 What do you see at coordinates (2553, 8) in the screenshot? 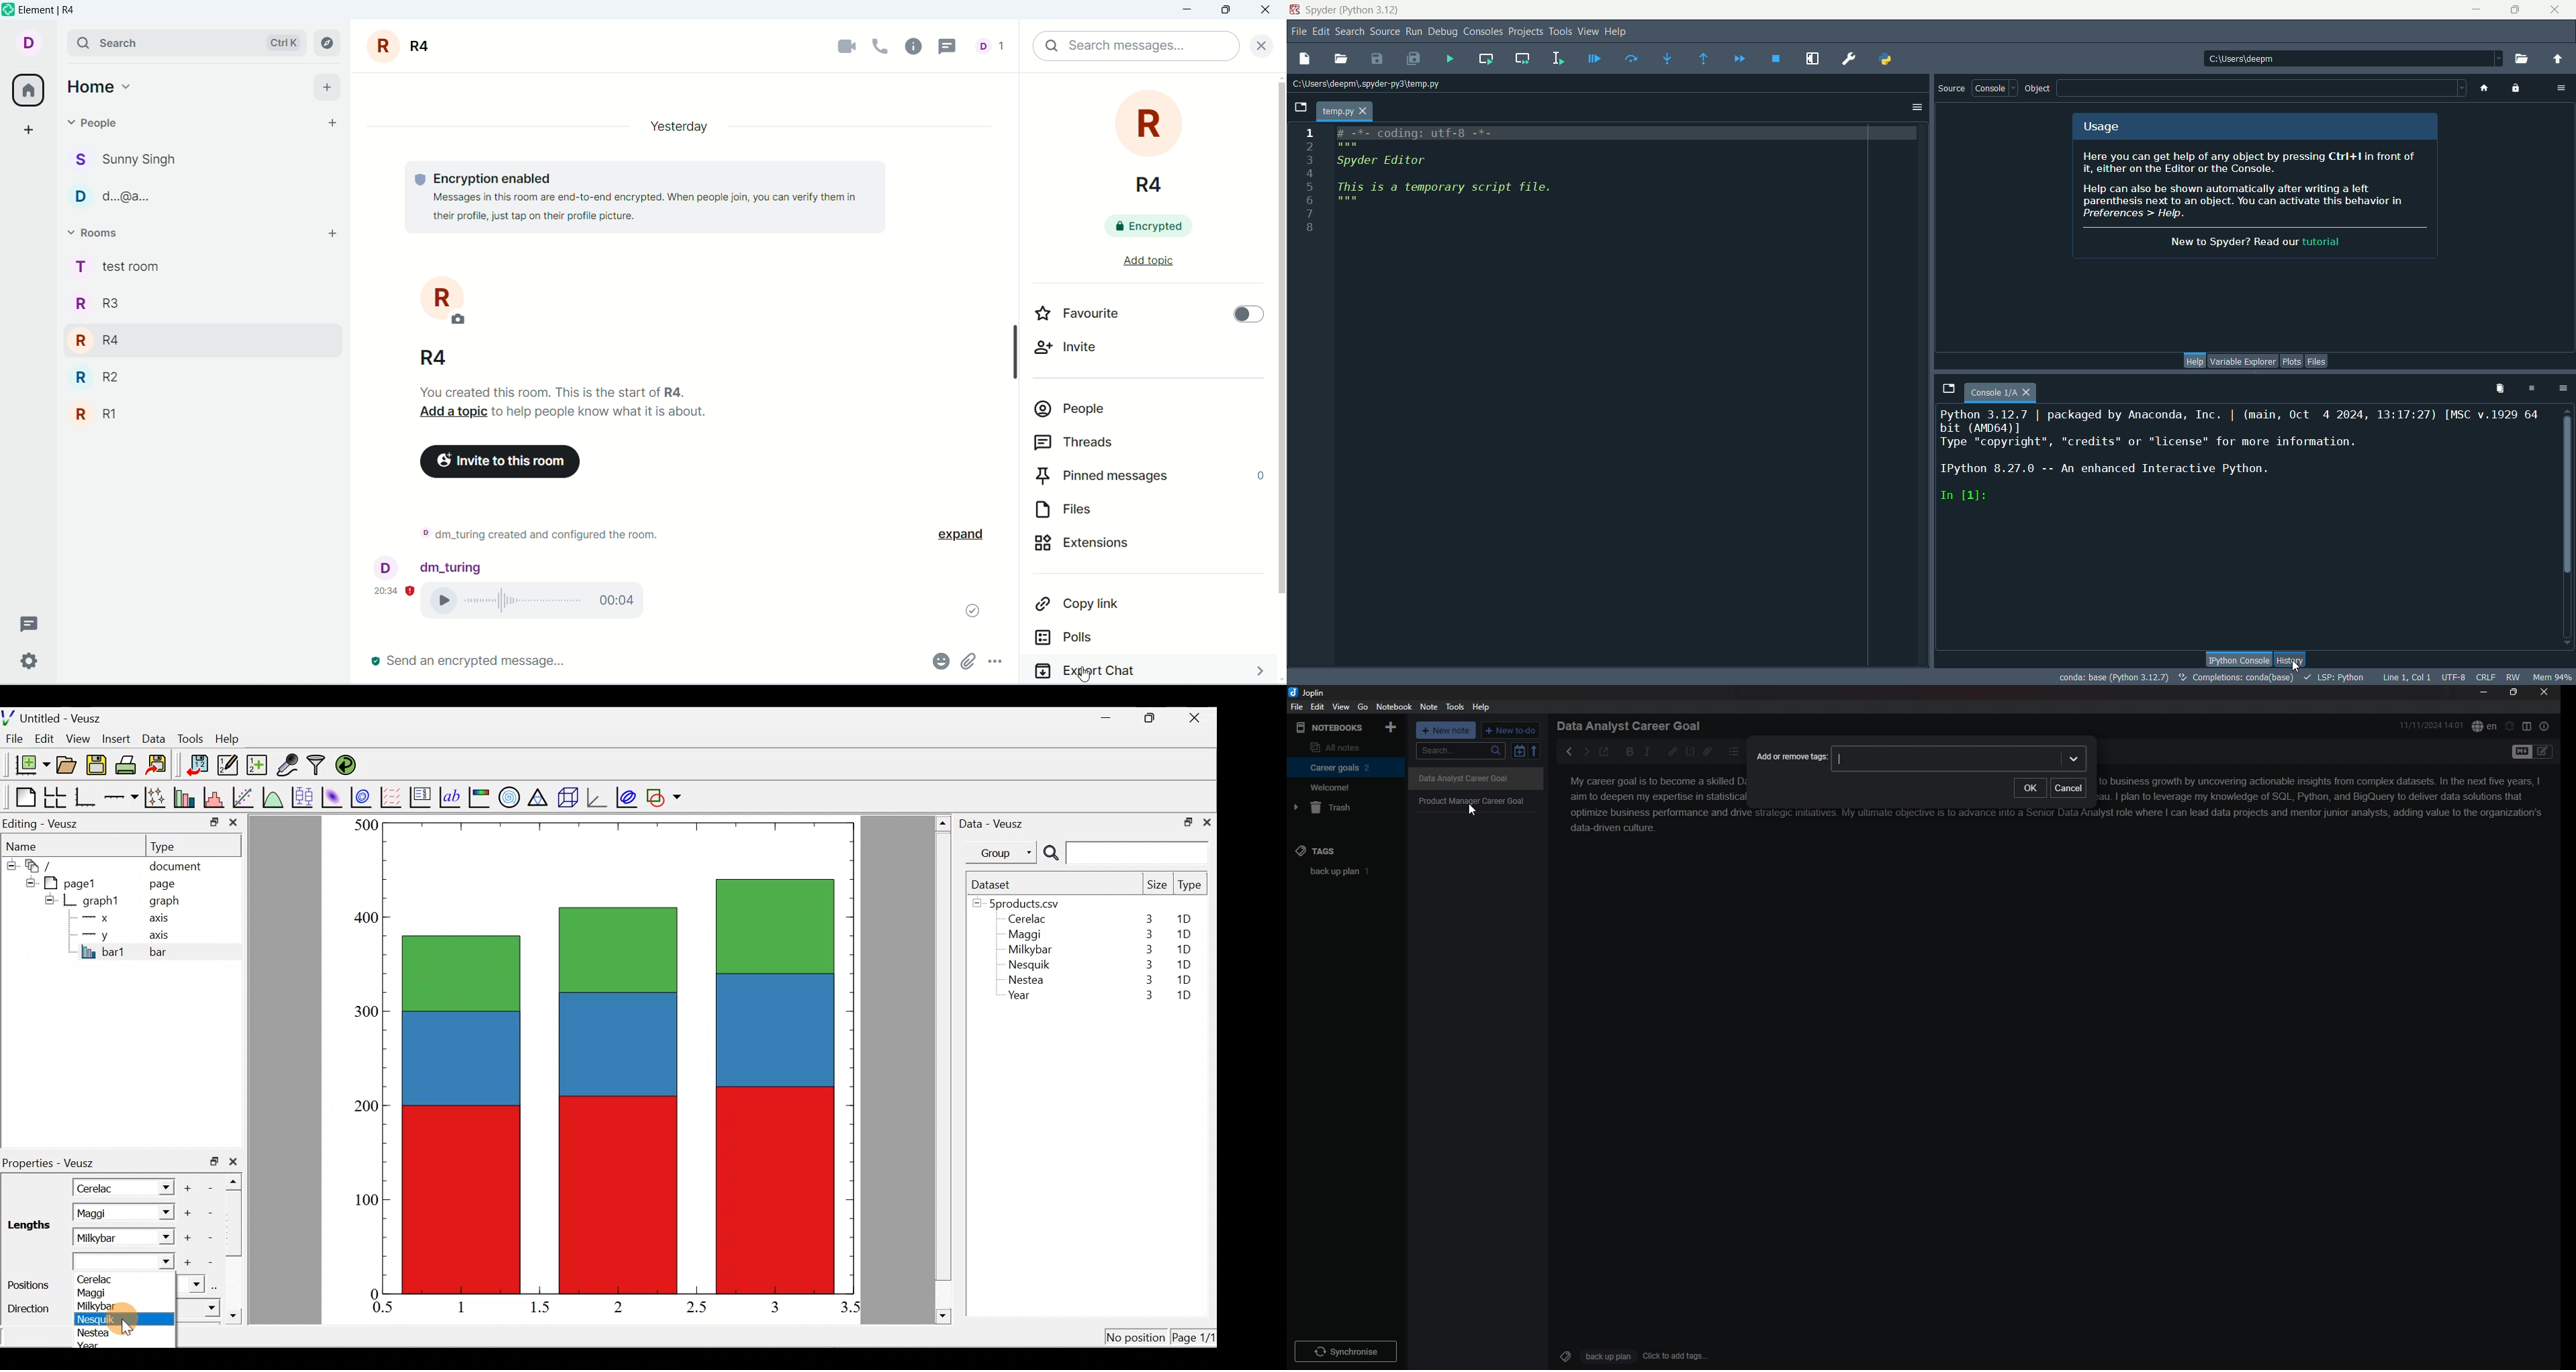
I see `close` at bounding box center [2553, 8].